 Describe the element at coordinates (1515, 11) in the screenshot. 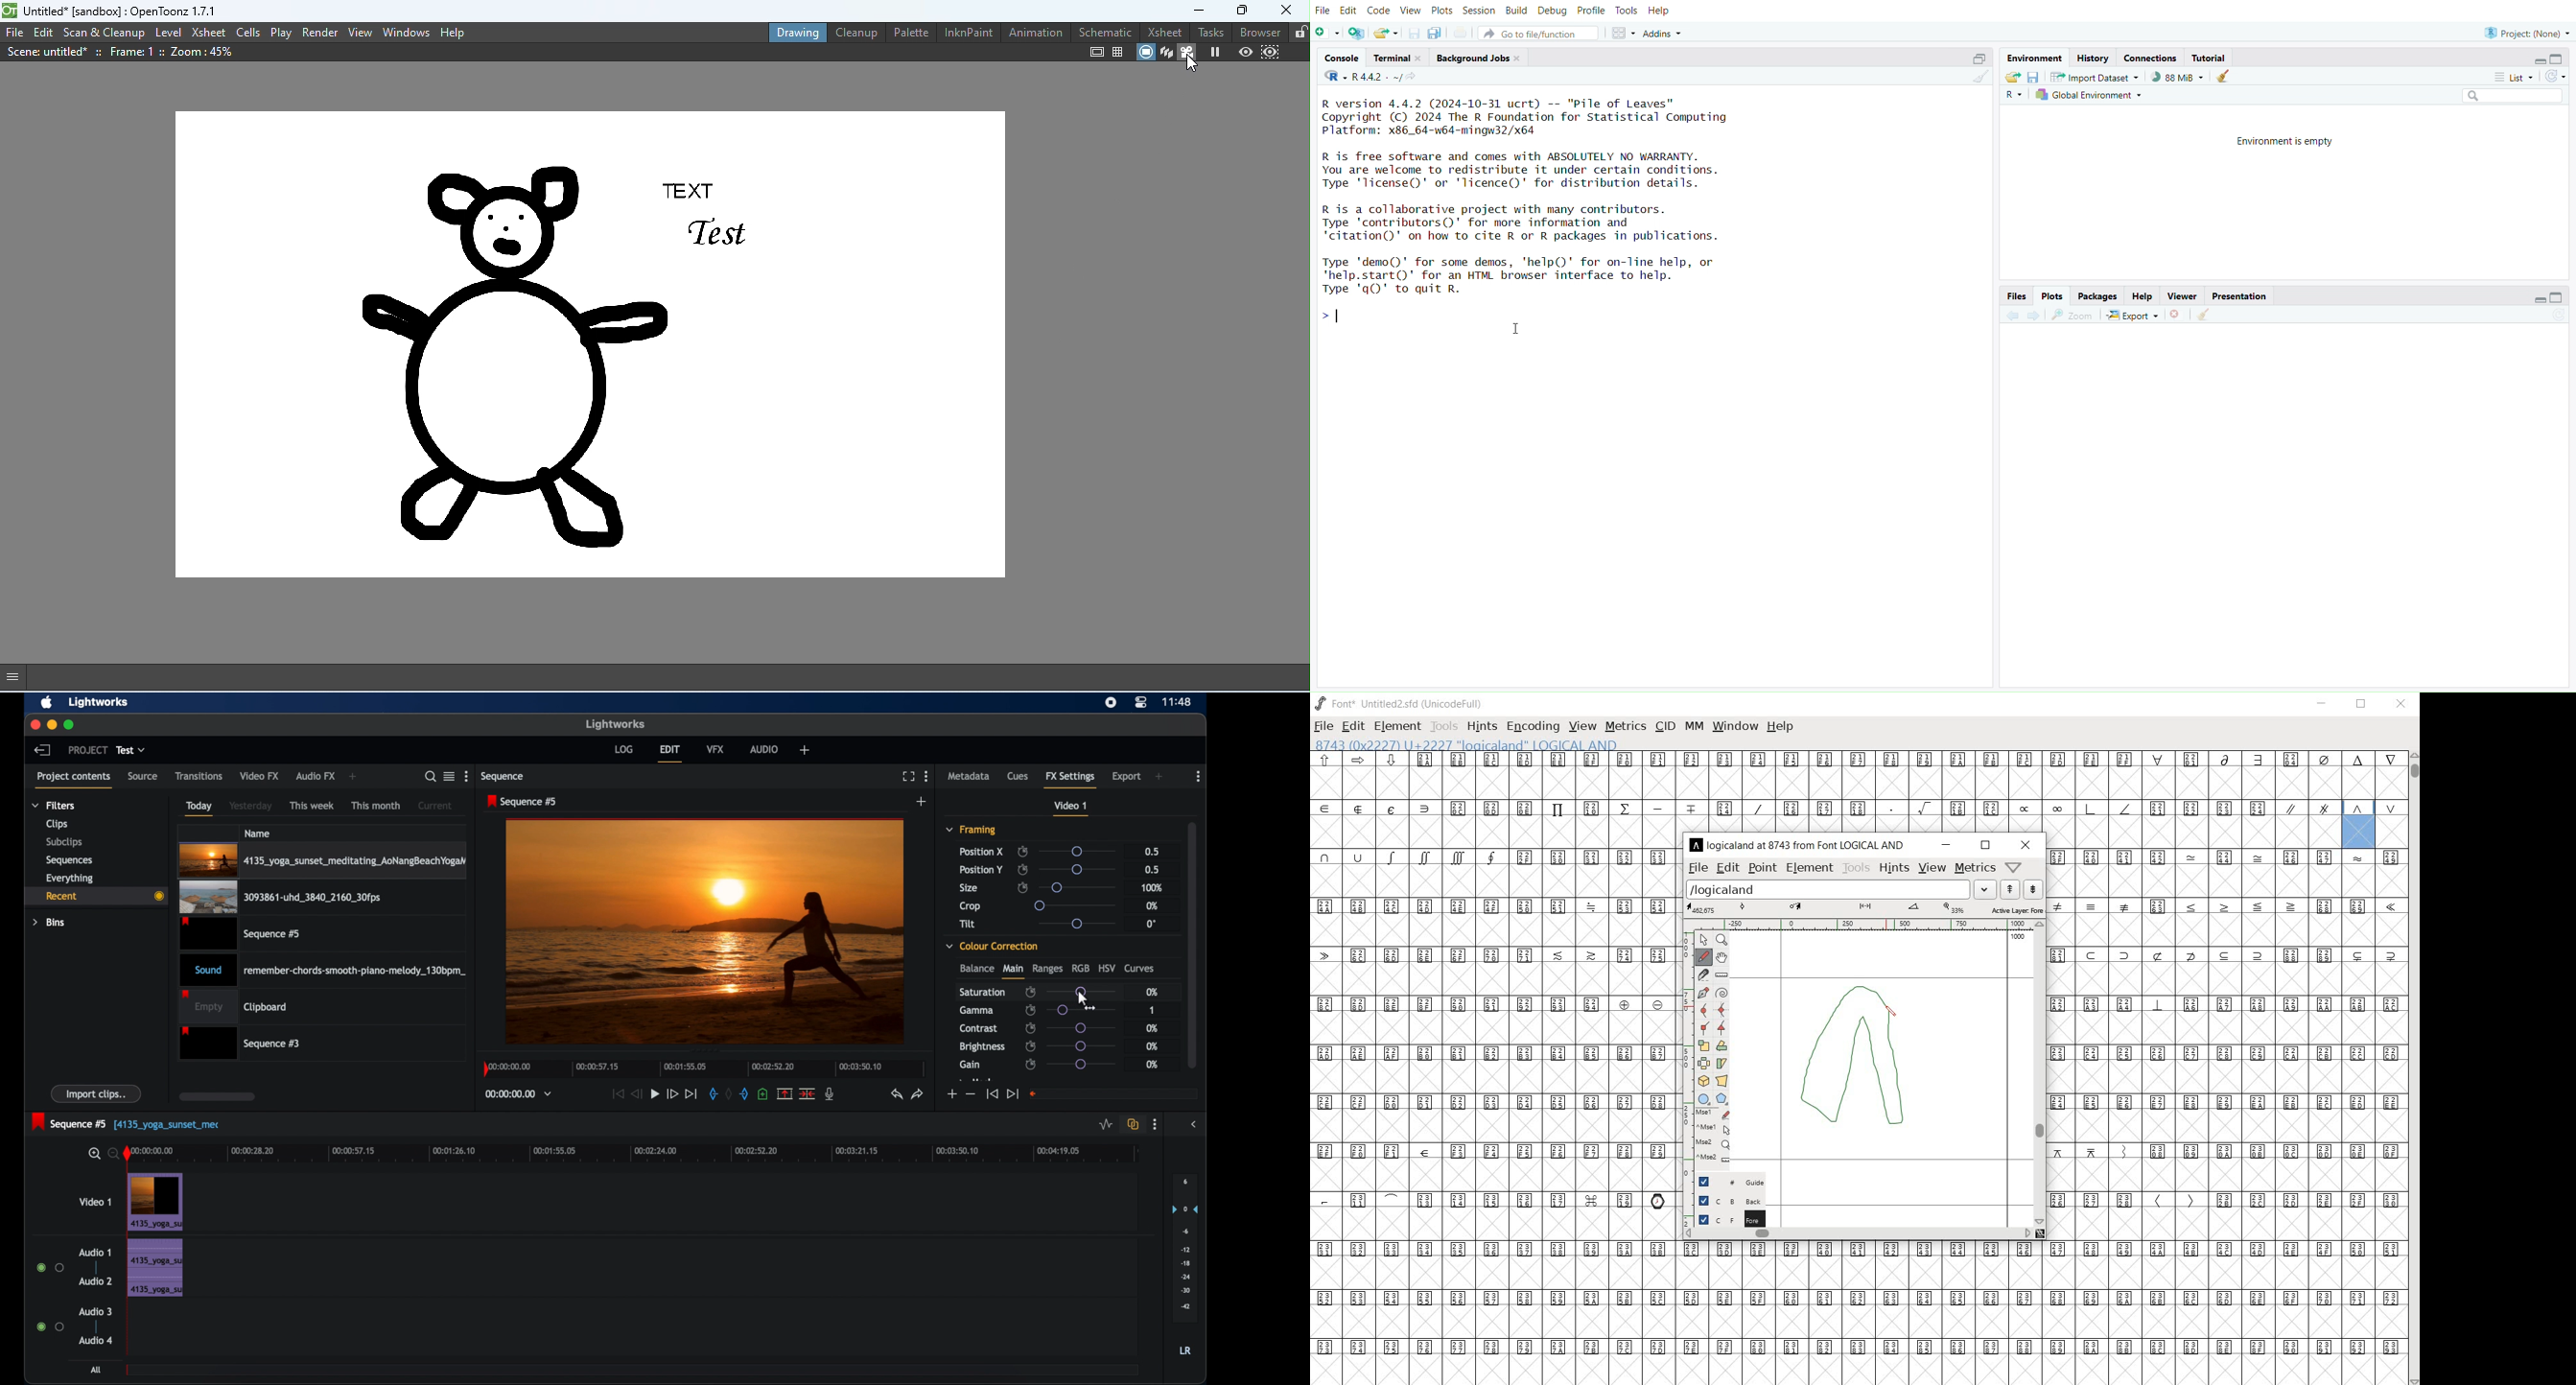

I see `build` at that location.